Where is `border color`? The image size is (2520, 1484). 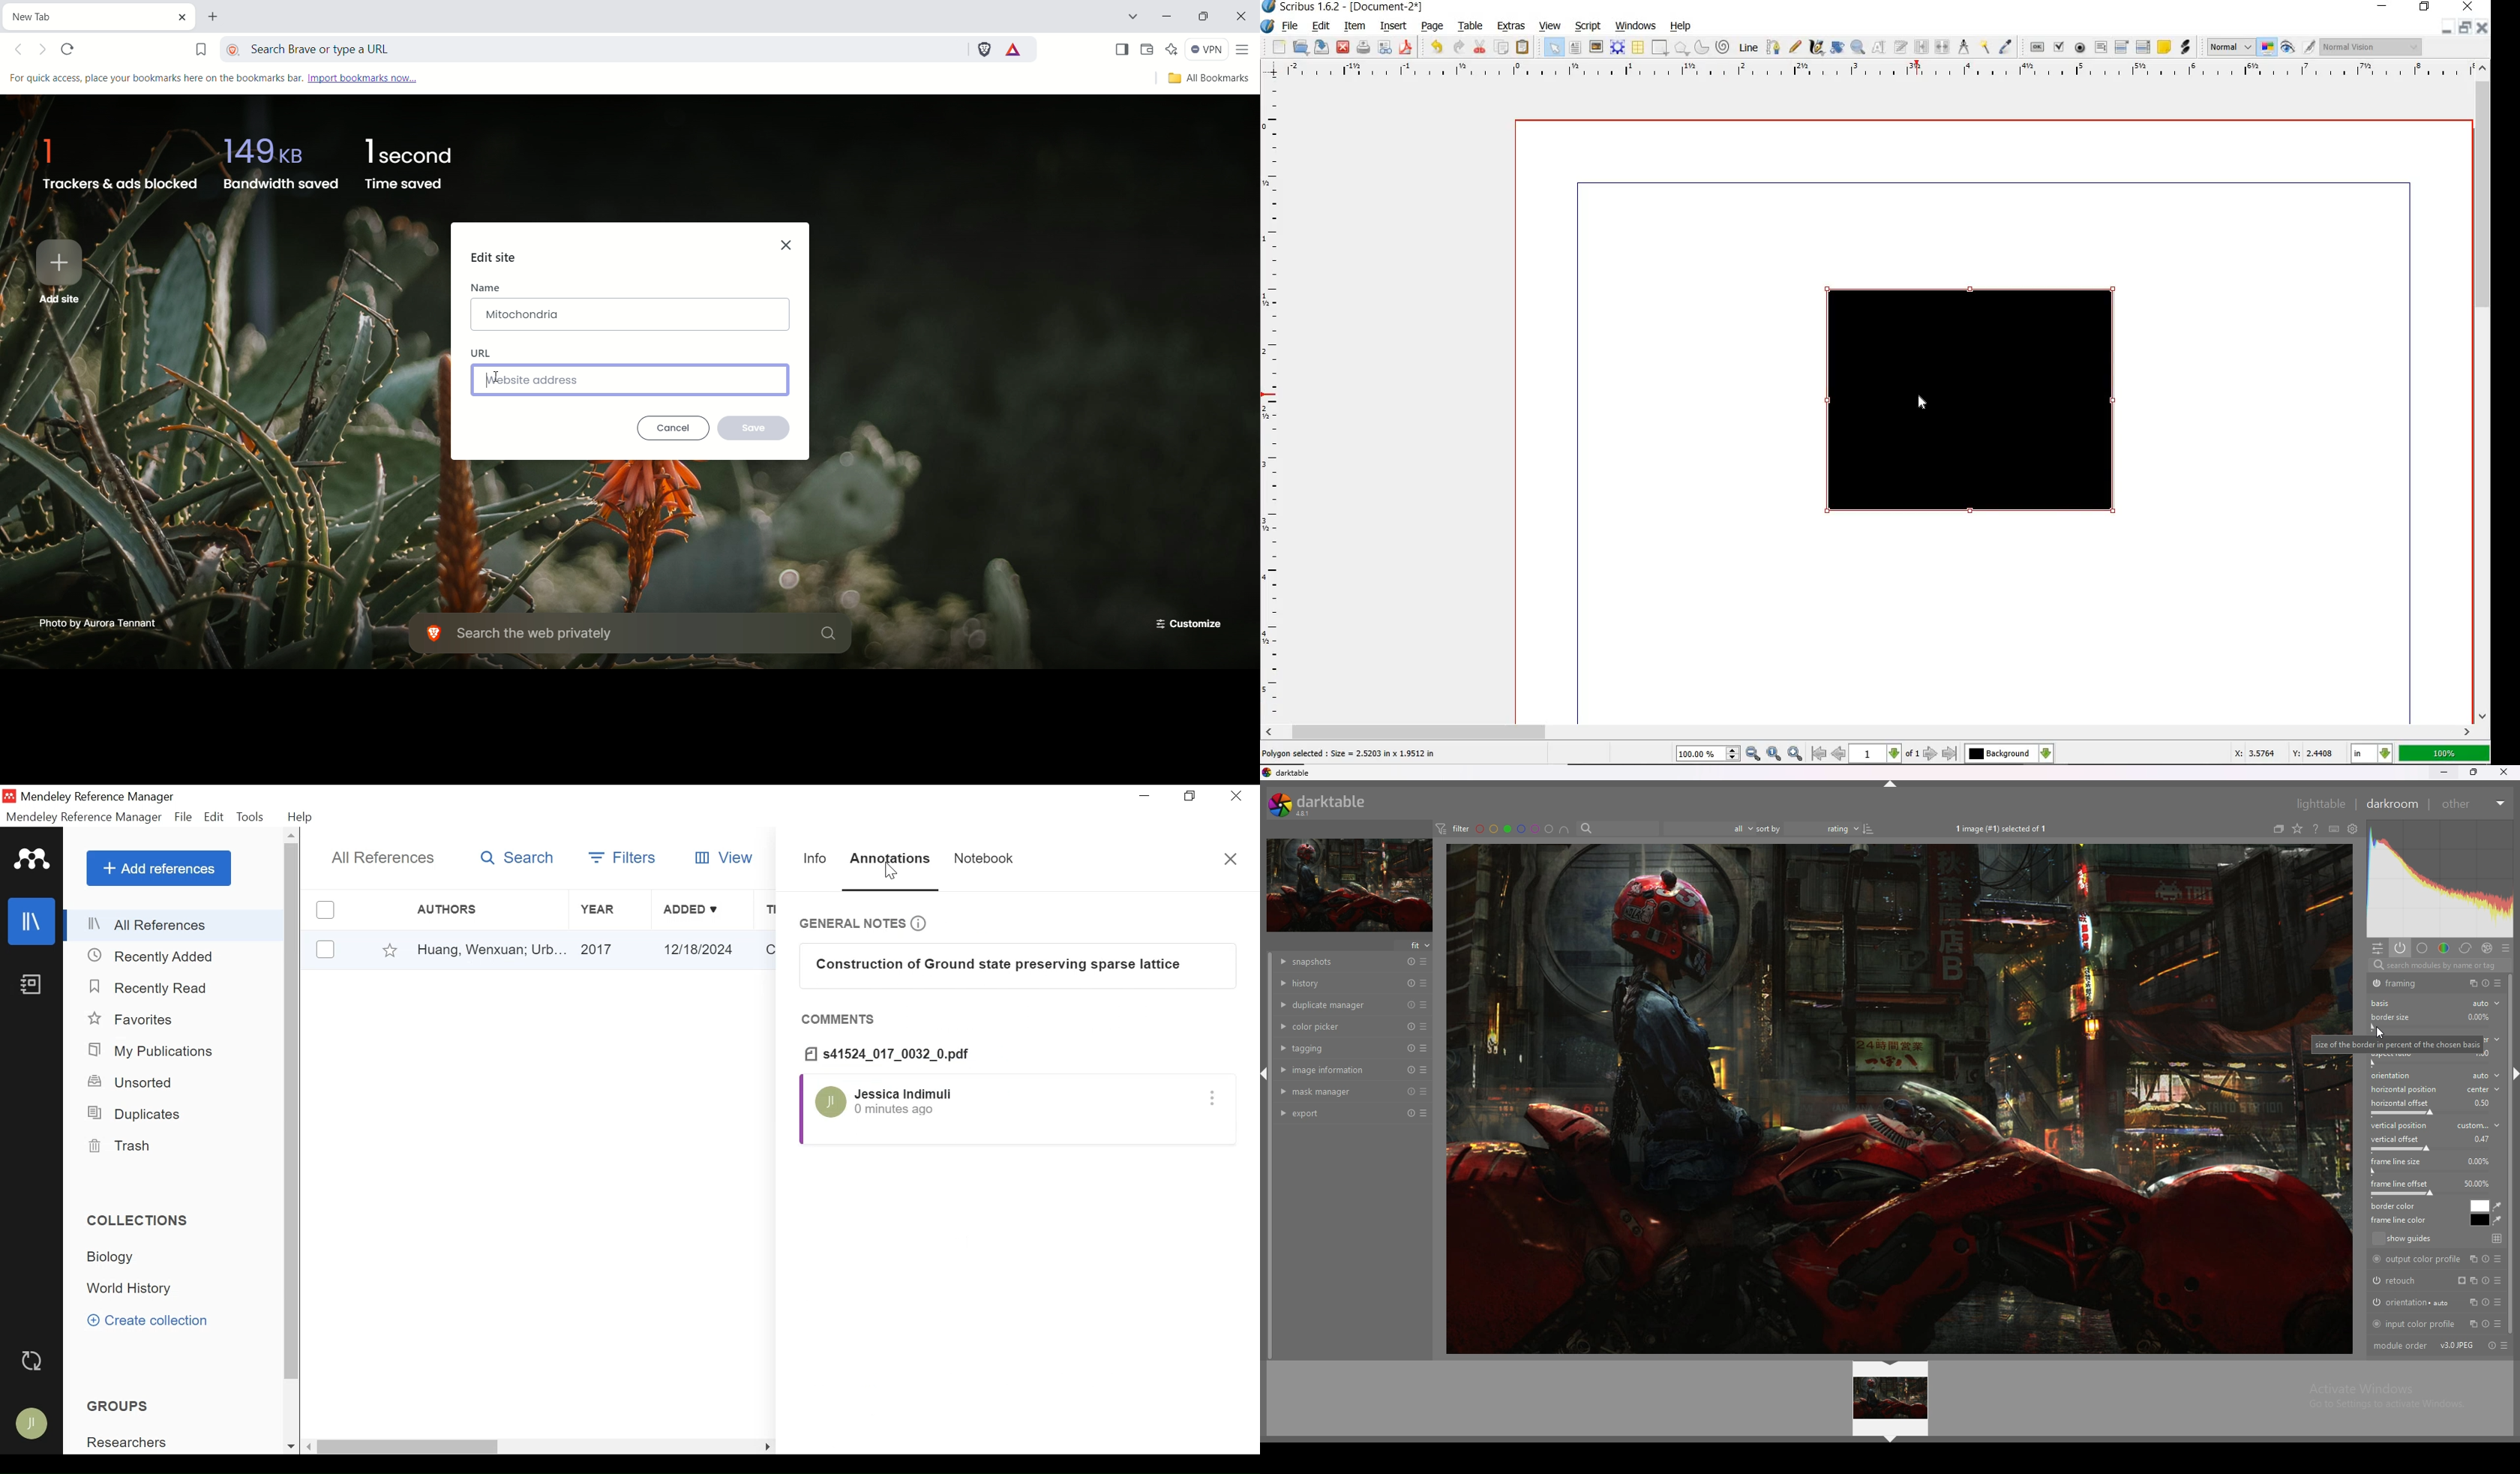
border color is located at coordinates (2480, 1206).